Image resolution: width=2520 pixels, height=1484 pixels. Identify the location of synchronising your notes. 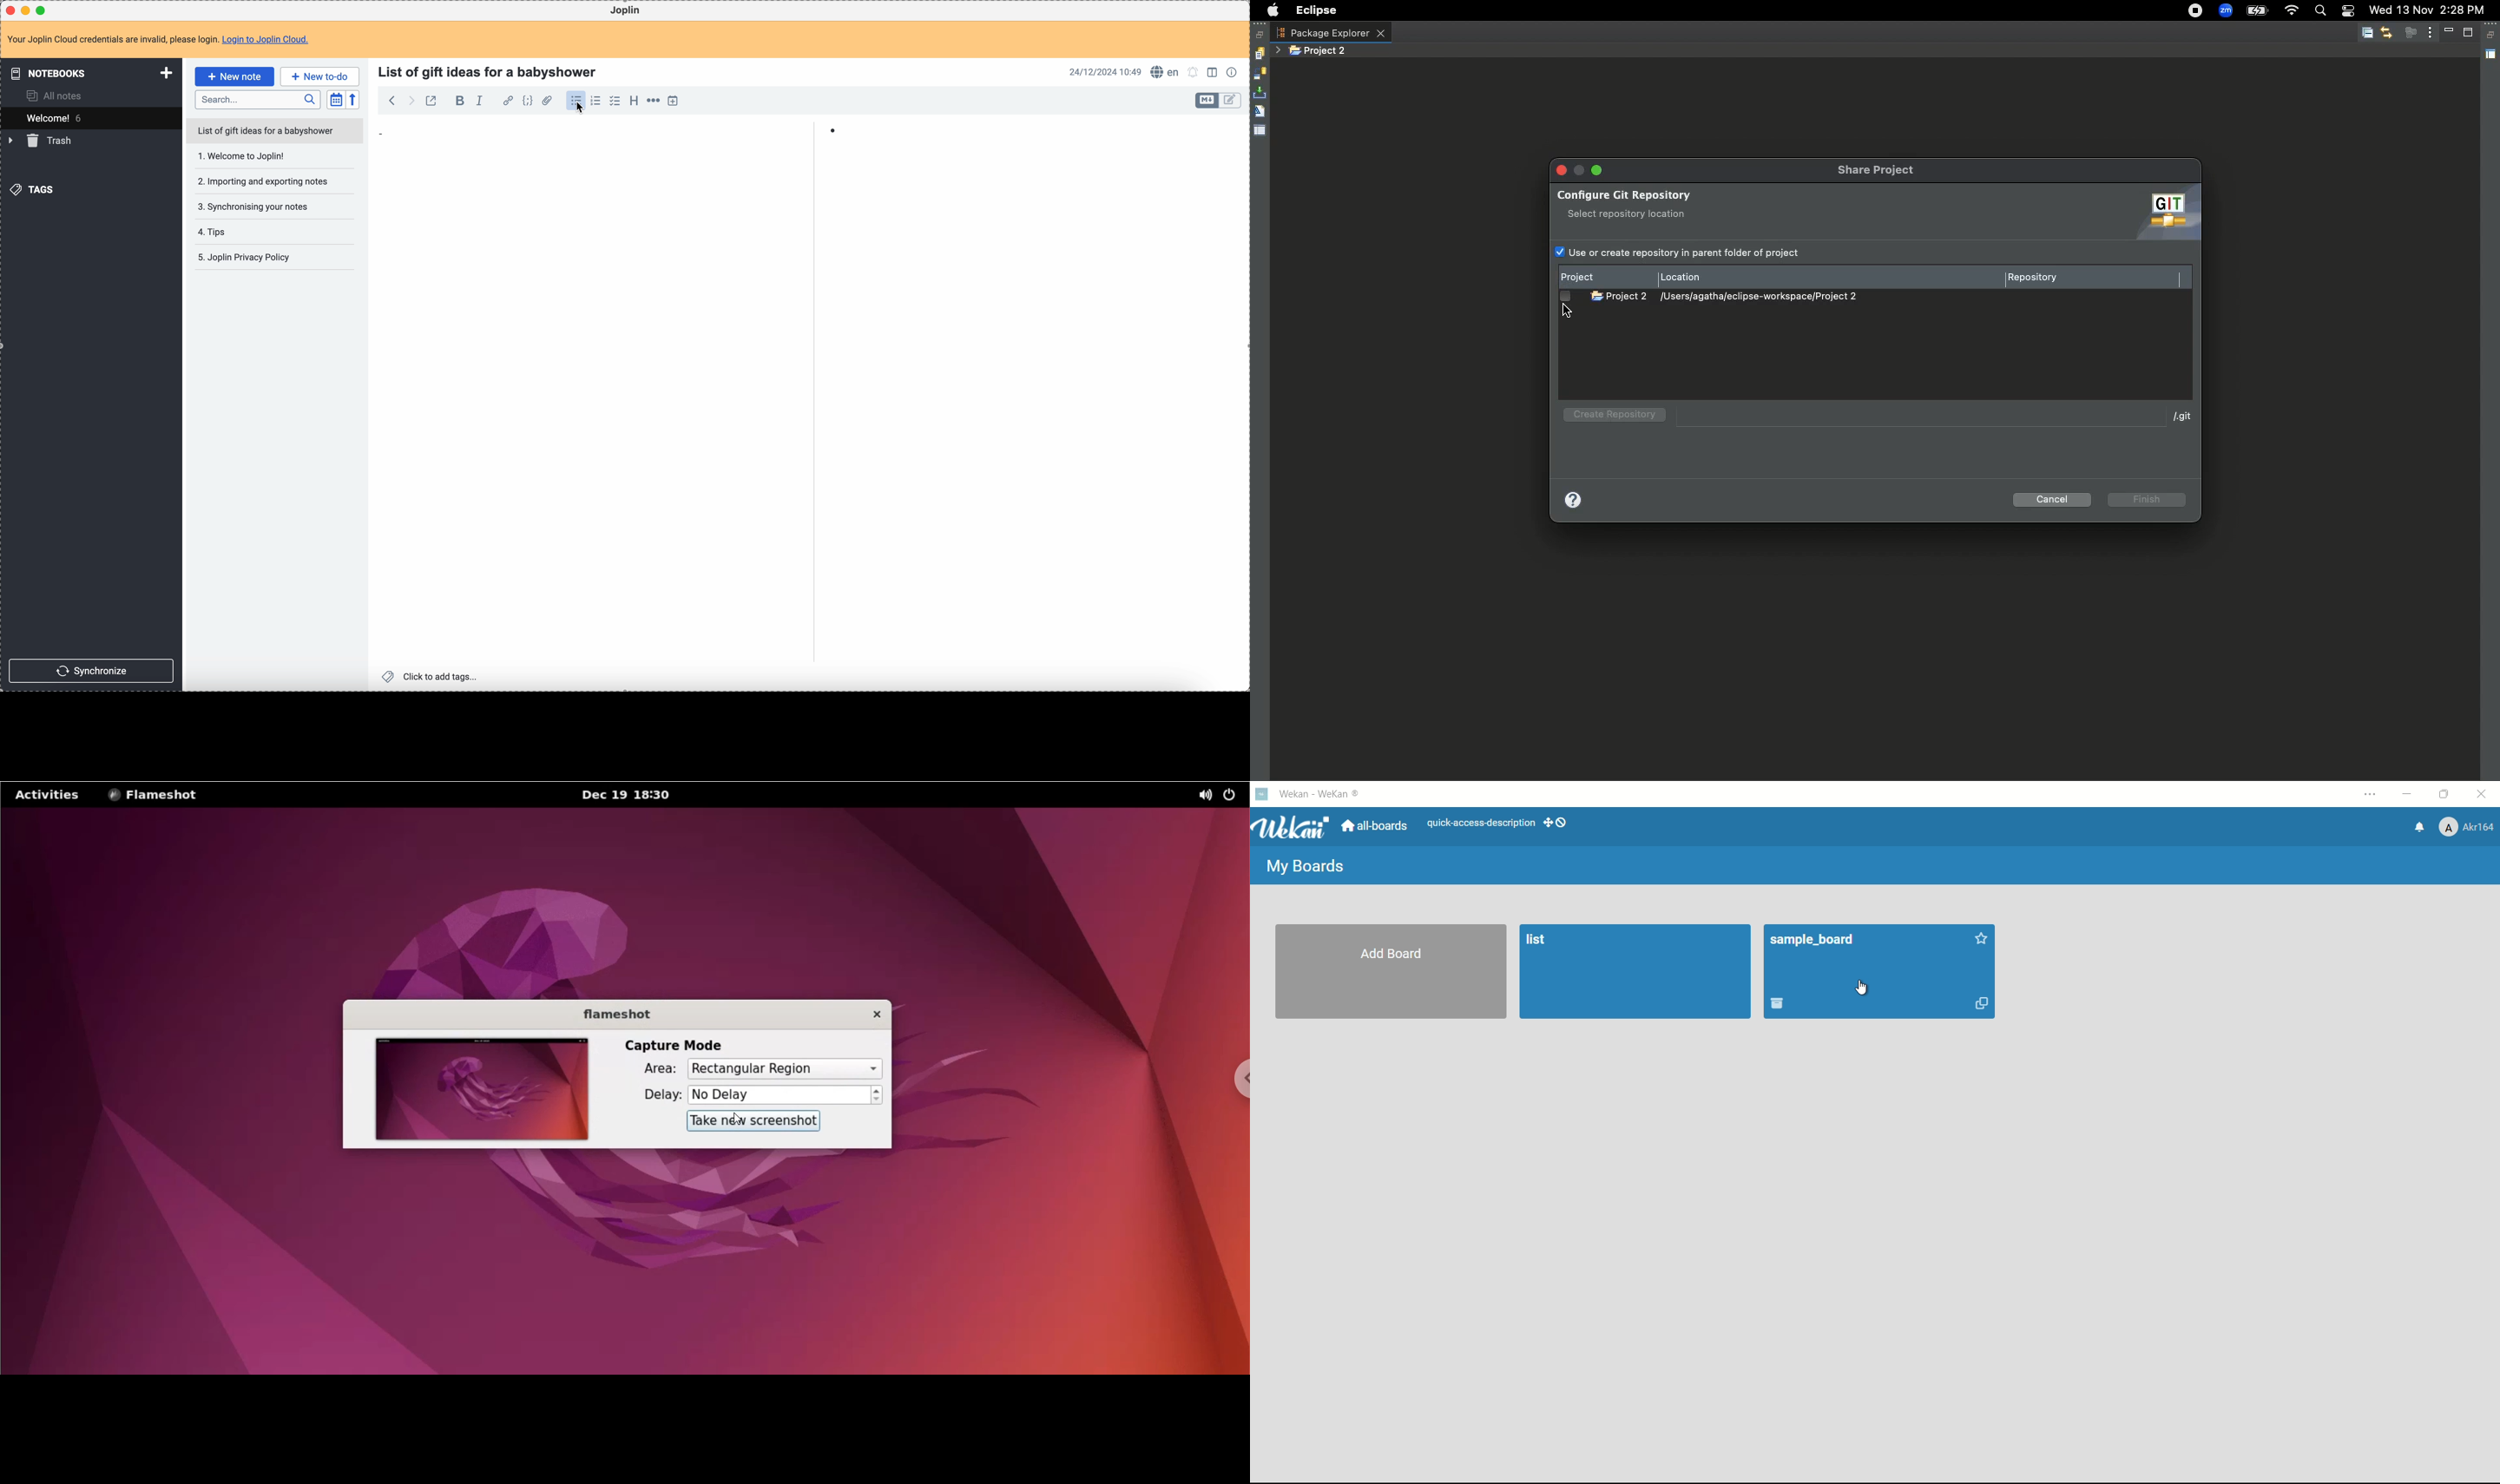
(261, 207).